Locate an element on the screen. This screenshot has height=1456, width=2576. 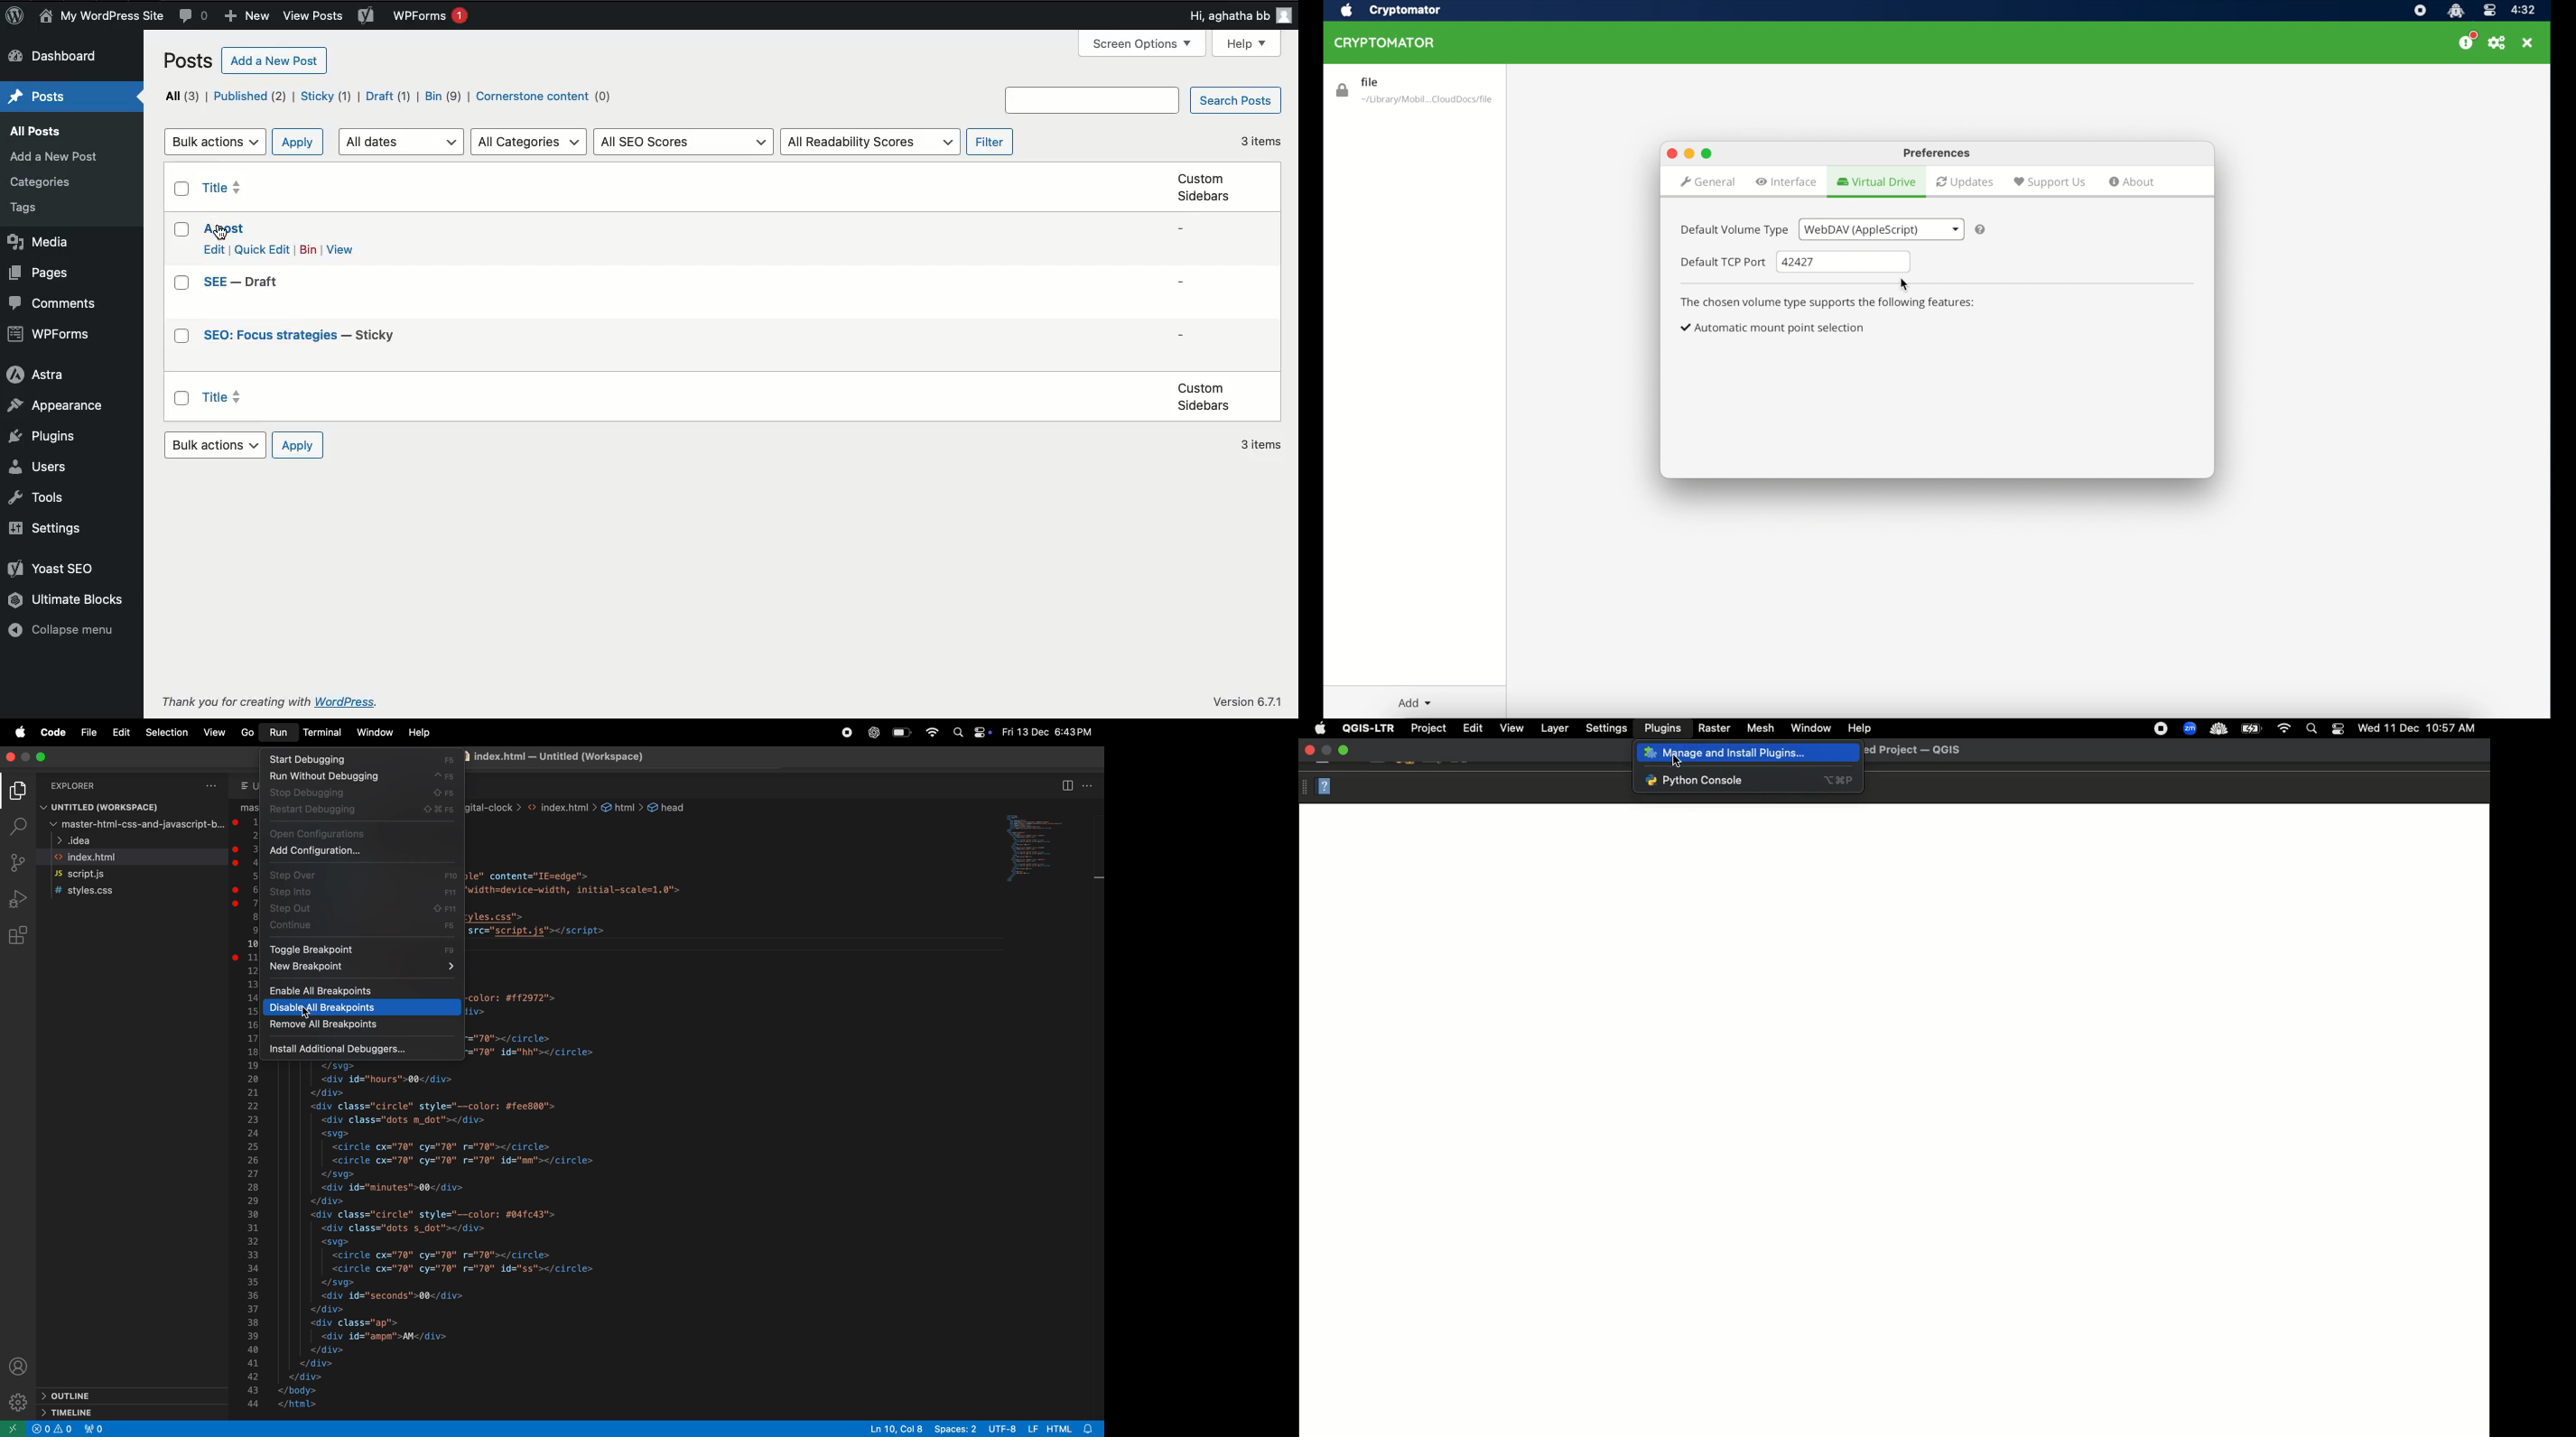
no forwarded is located at coordinates (96, 1429).